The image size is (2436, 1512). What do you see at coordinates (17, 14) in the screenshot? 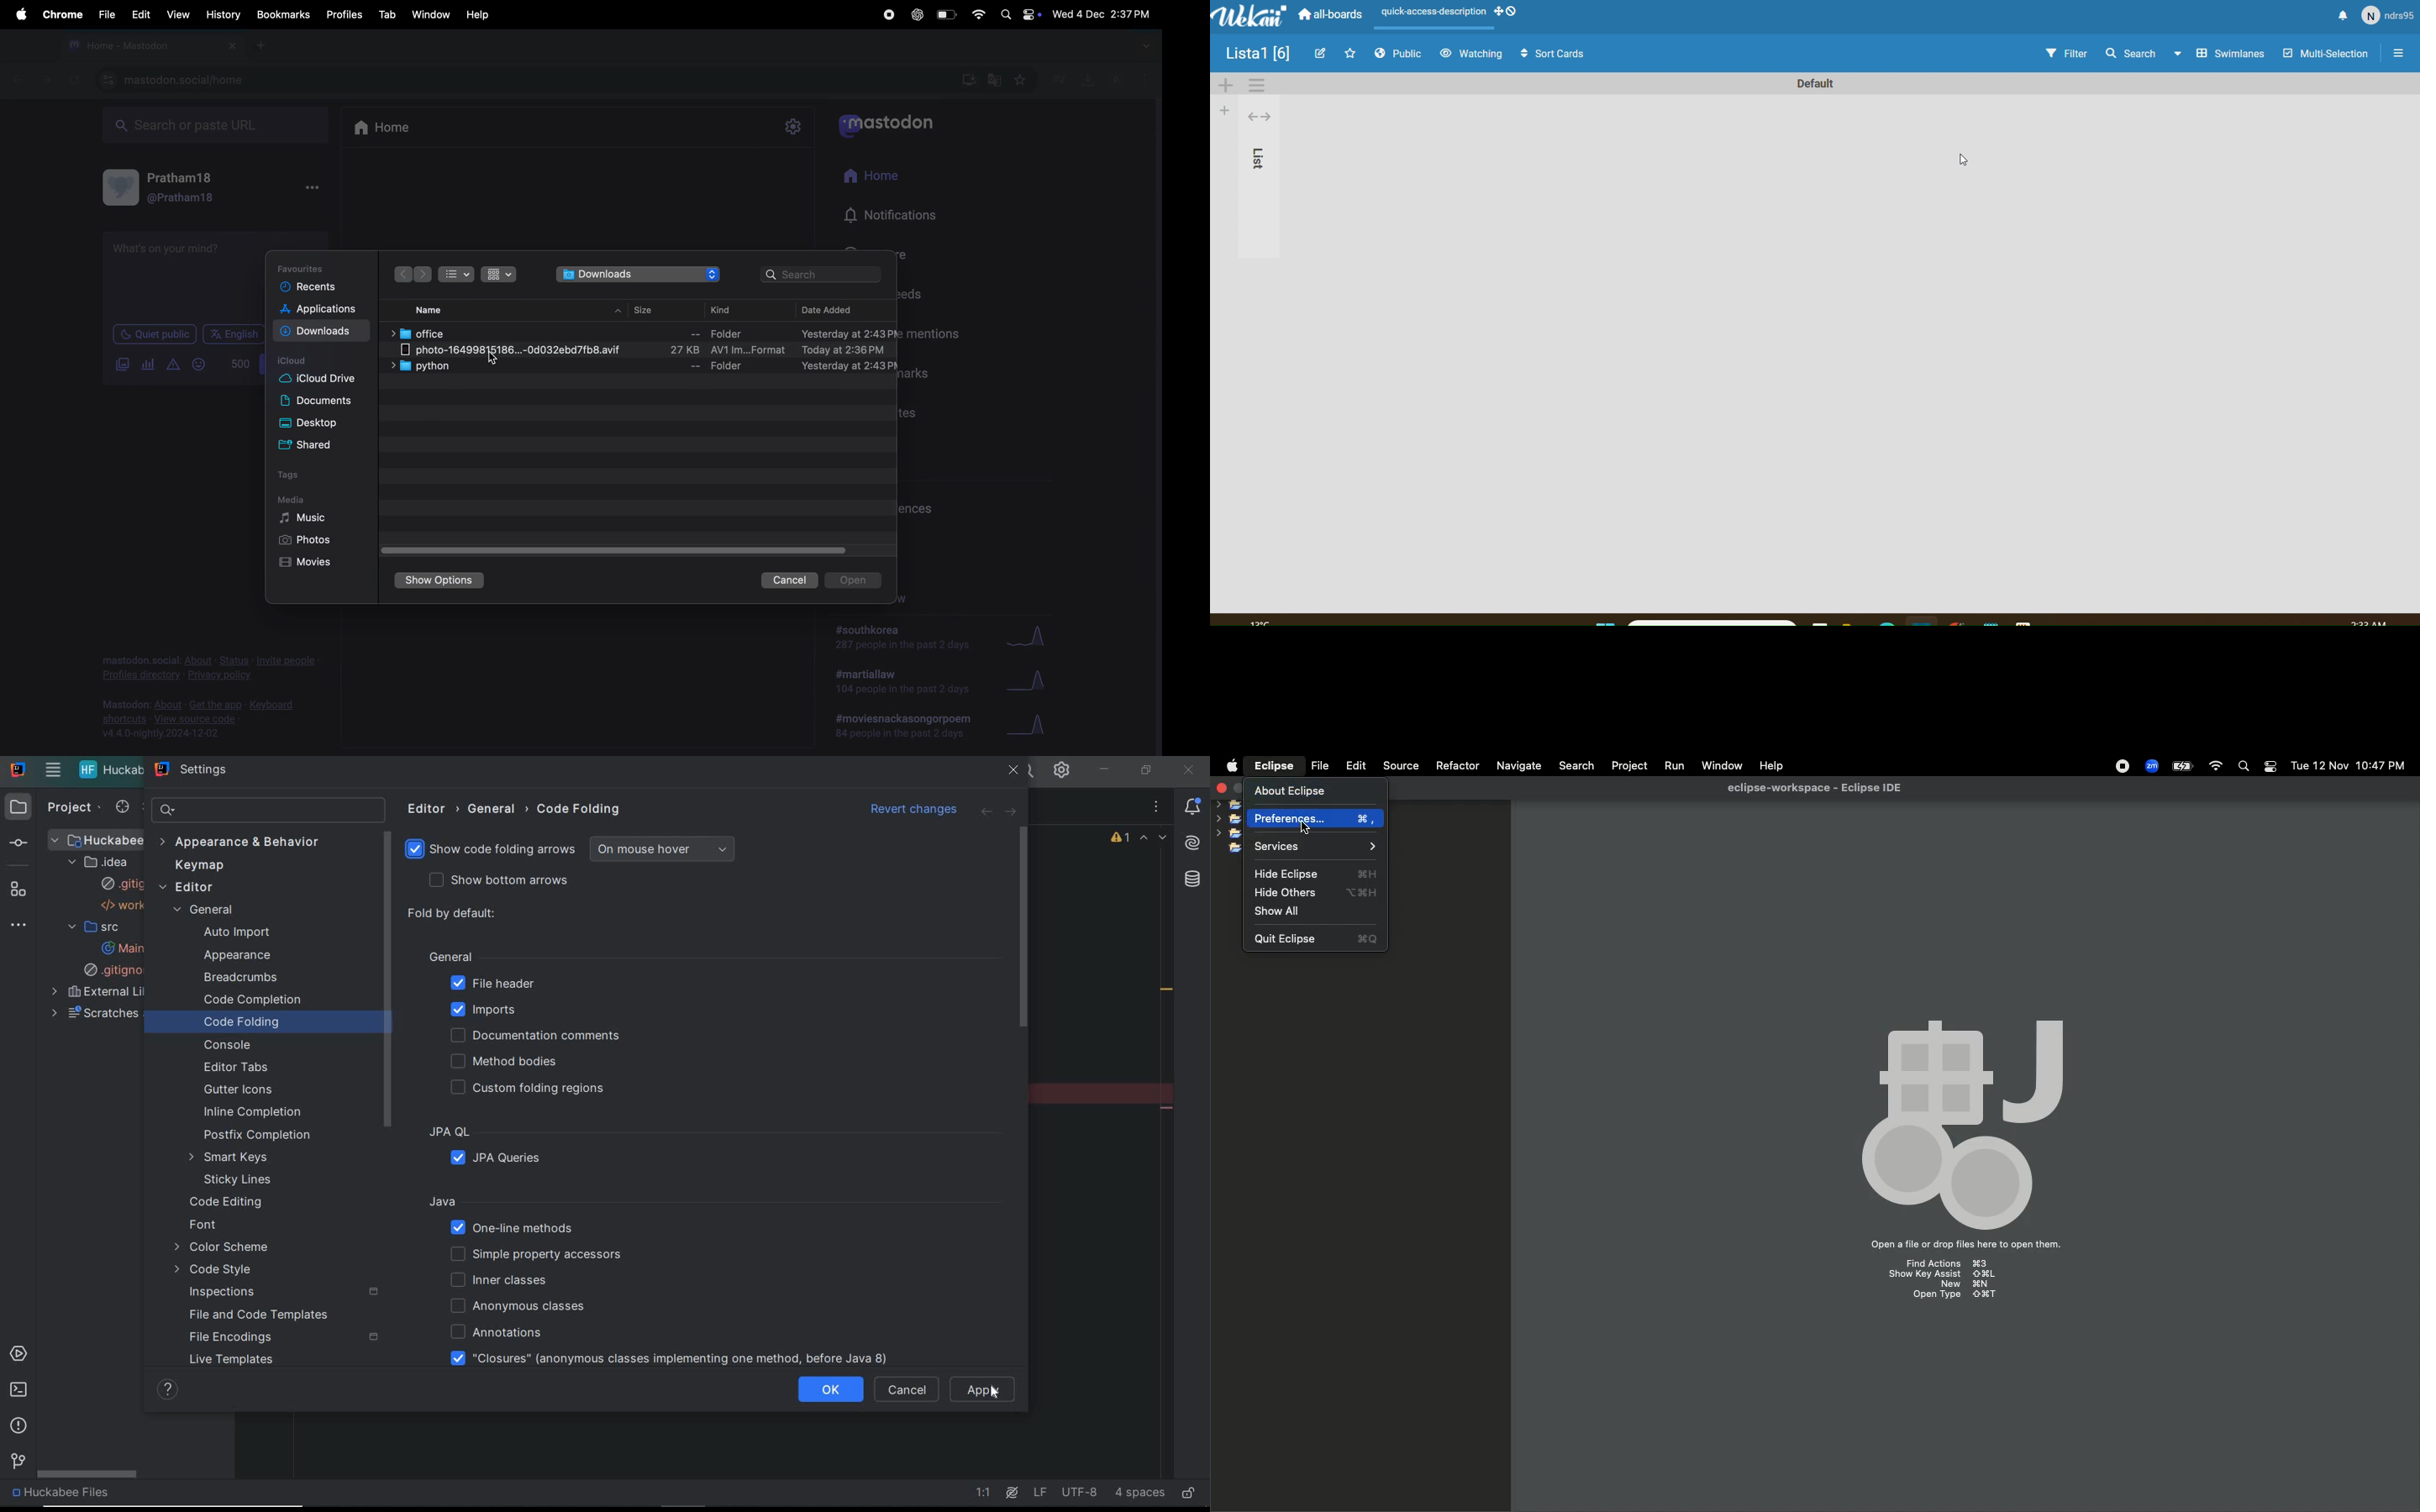
I see `apple menu` at bounding box center [17, 14].